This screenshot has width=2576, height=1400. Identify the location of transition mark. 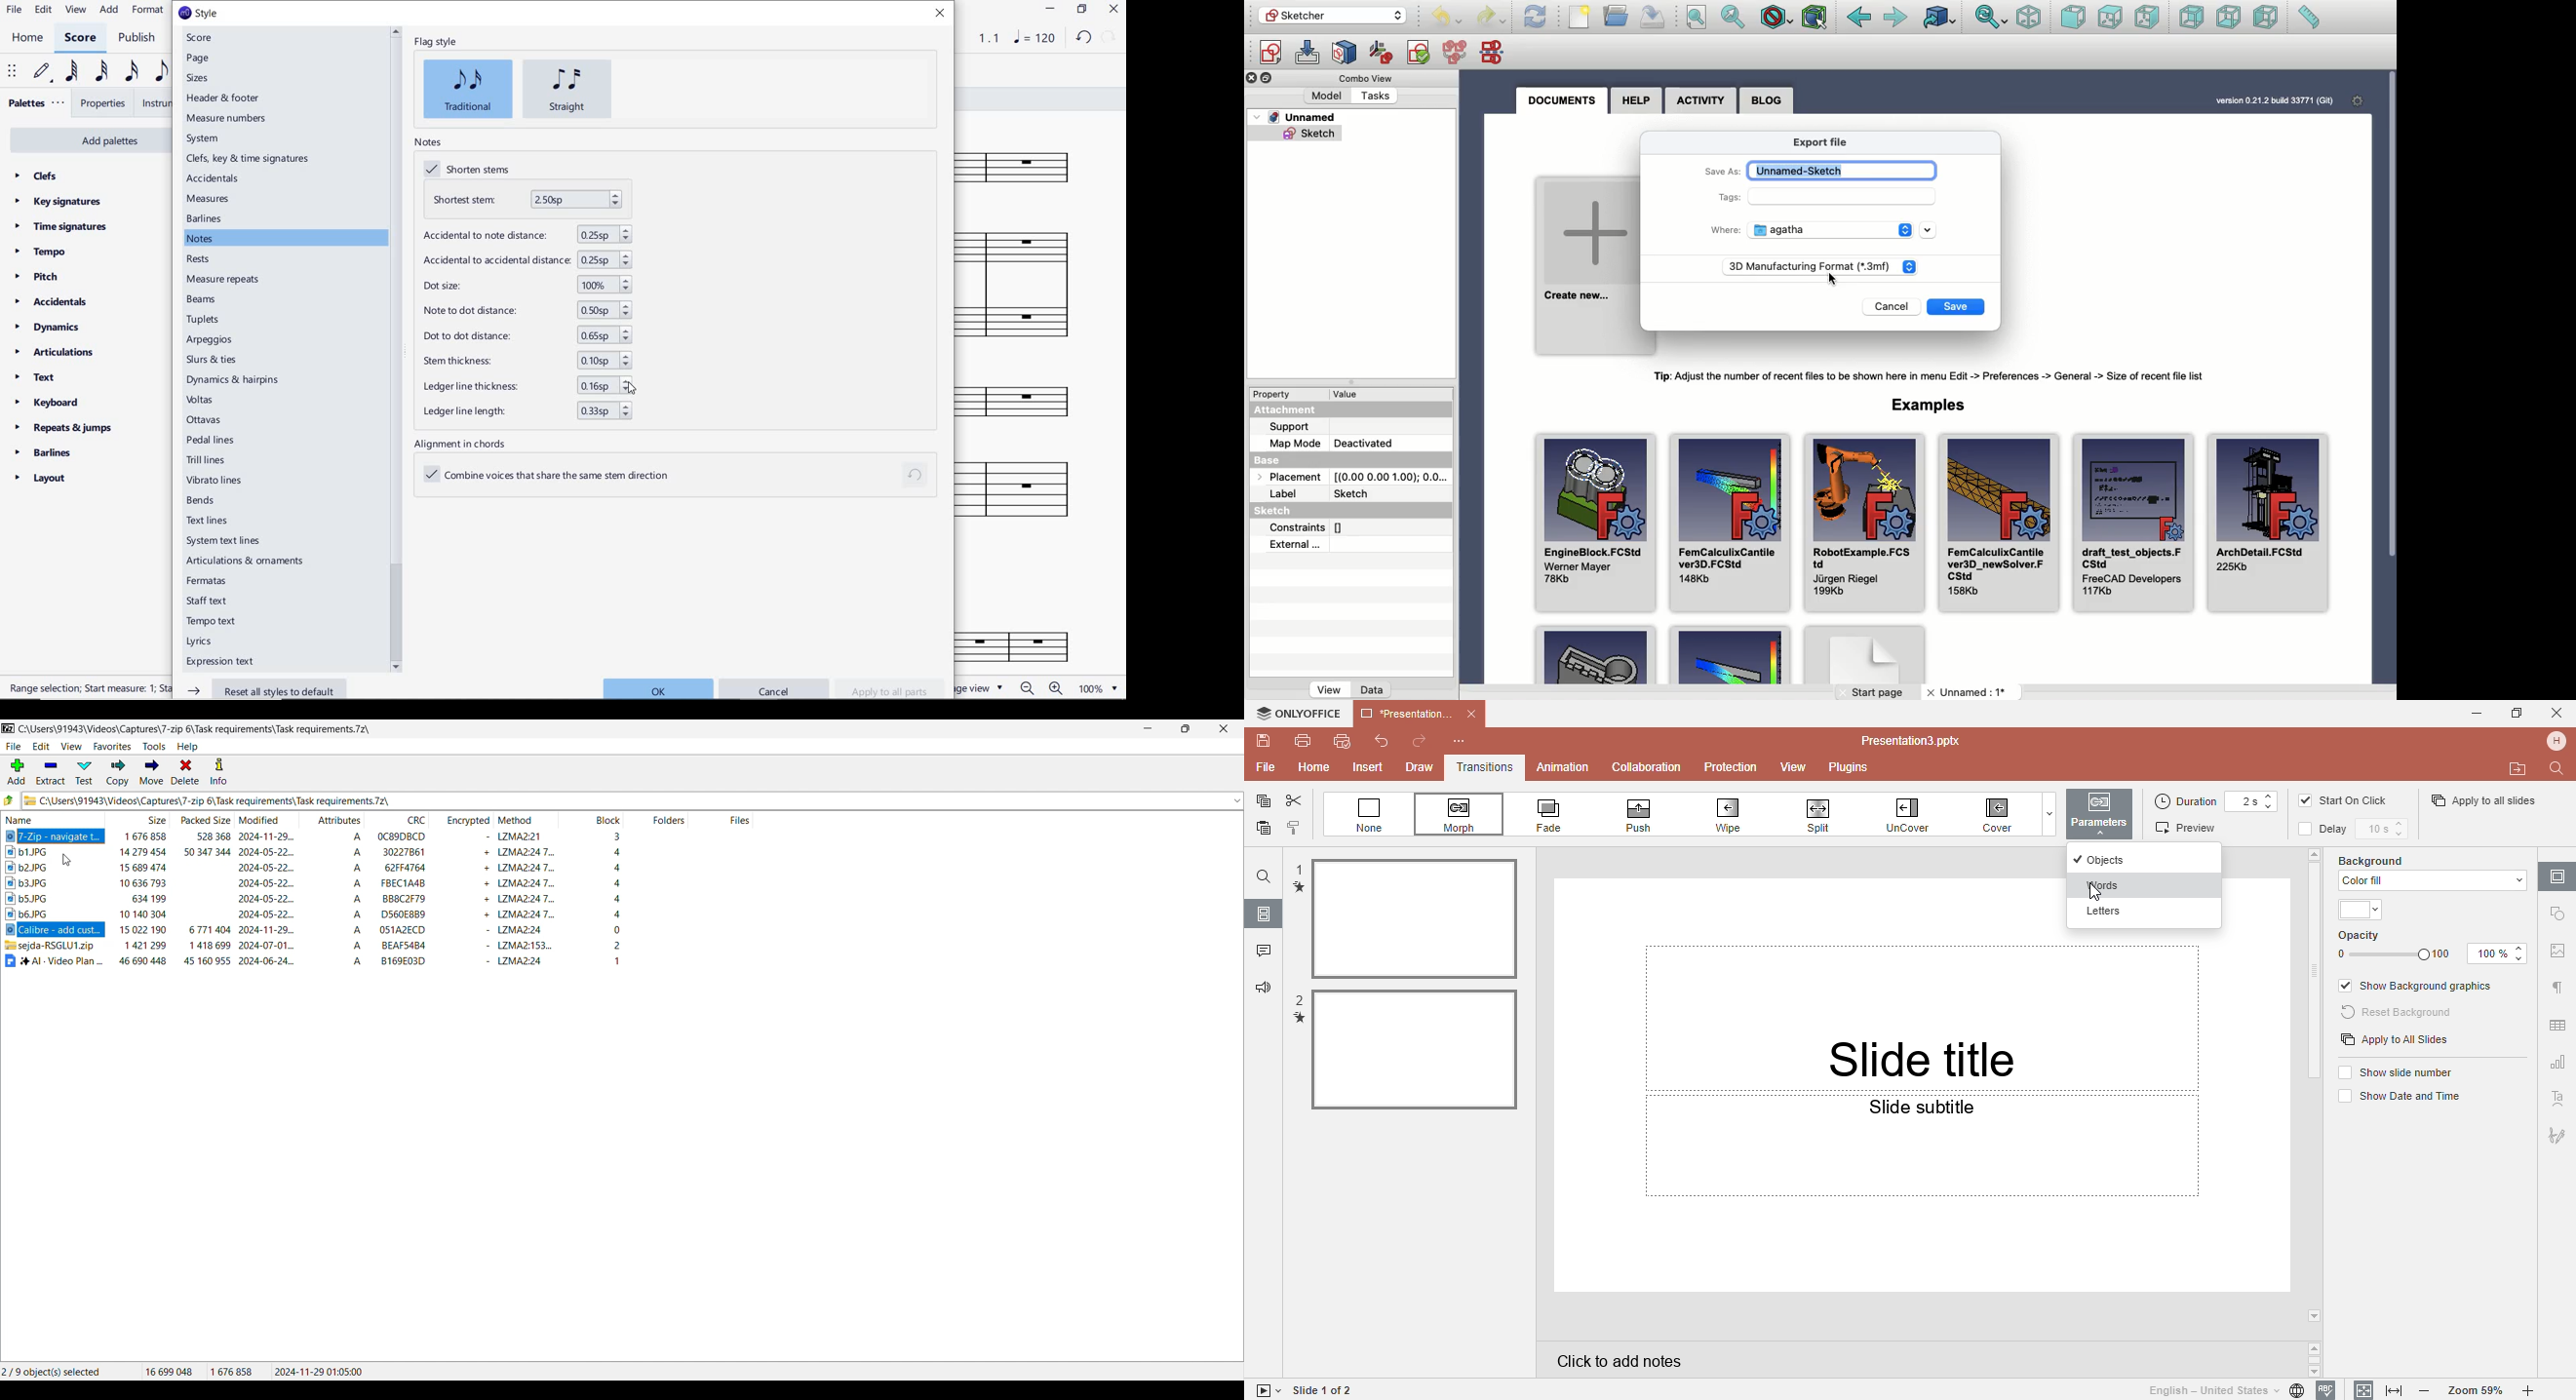
(1300, 1020).